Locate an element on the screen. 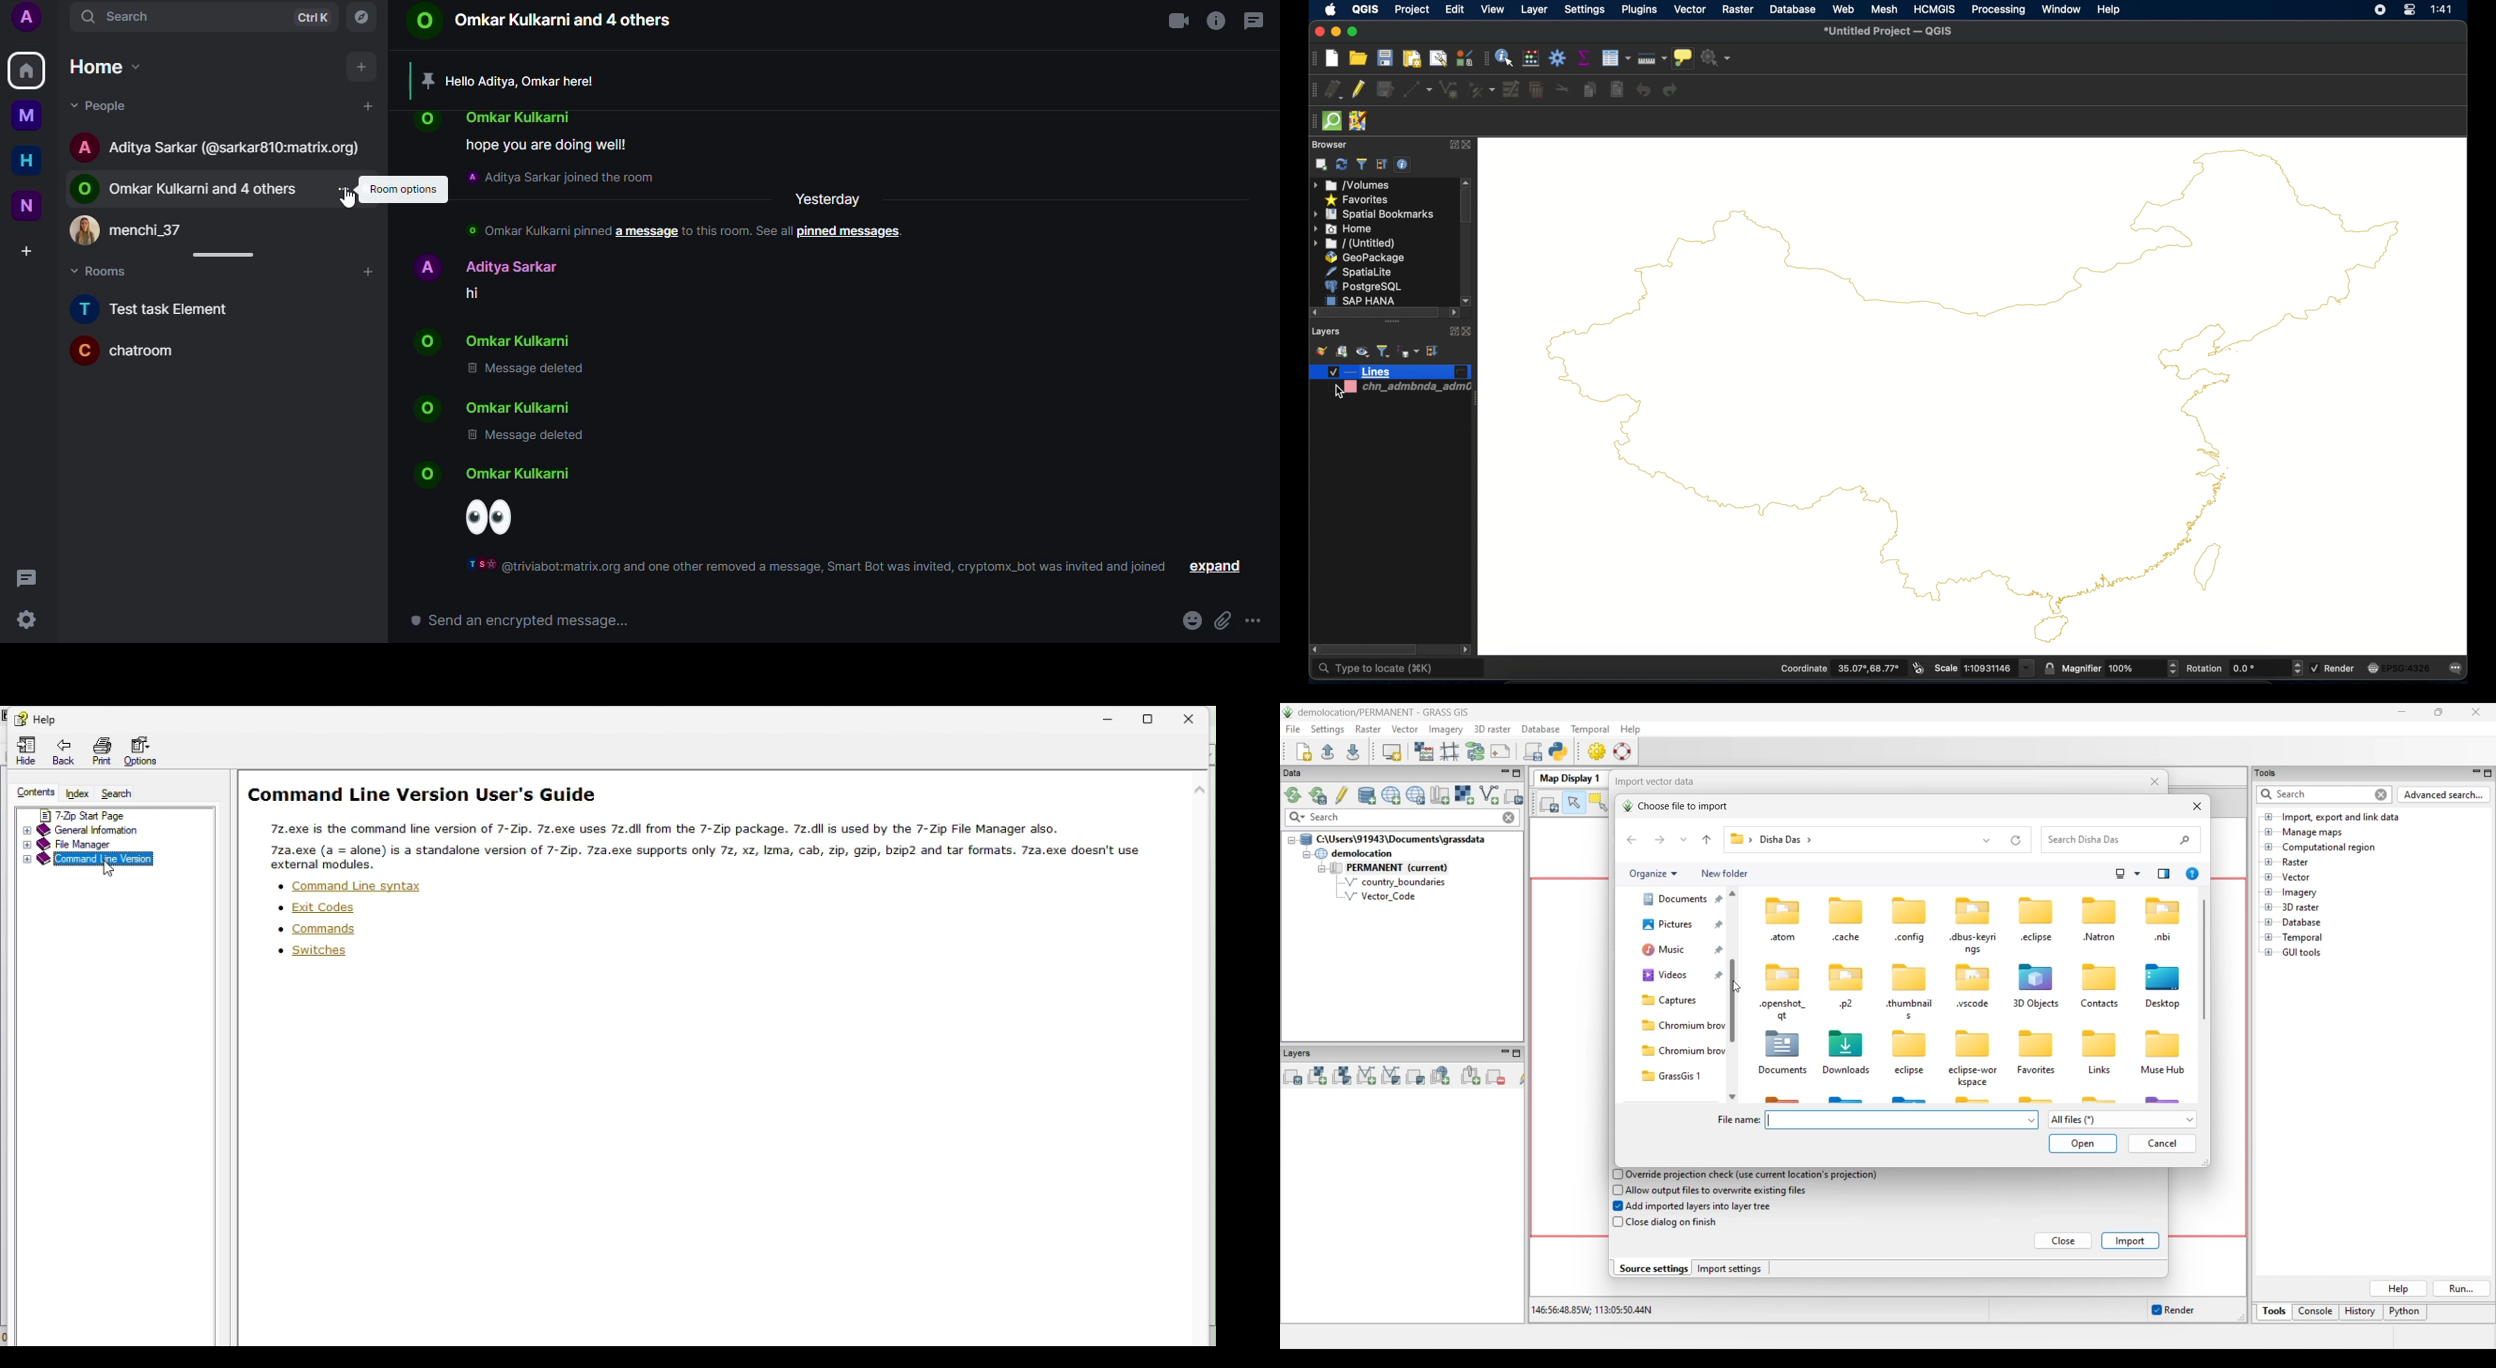  start chat is located at coordinates (373, 106).